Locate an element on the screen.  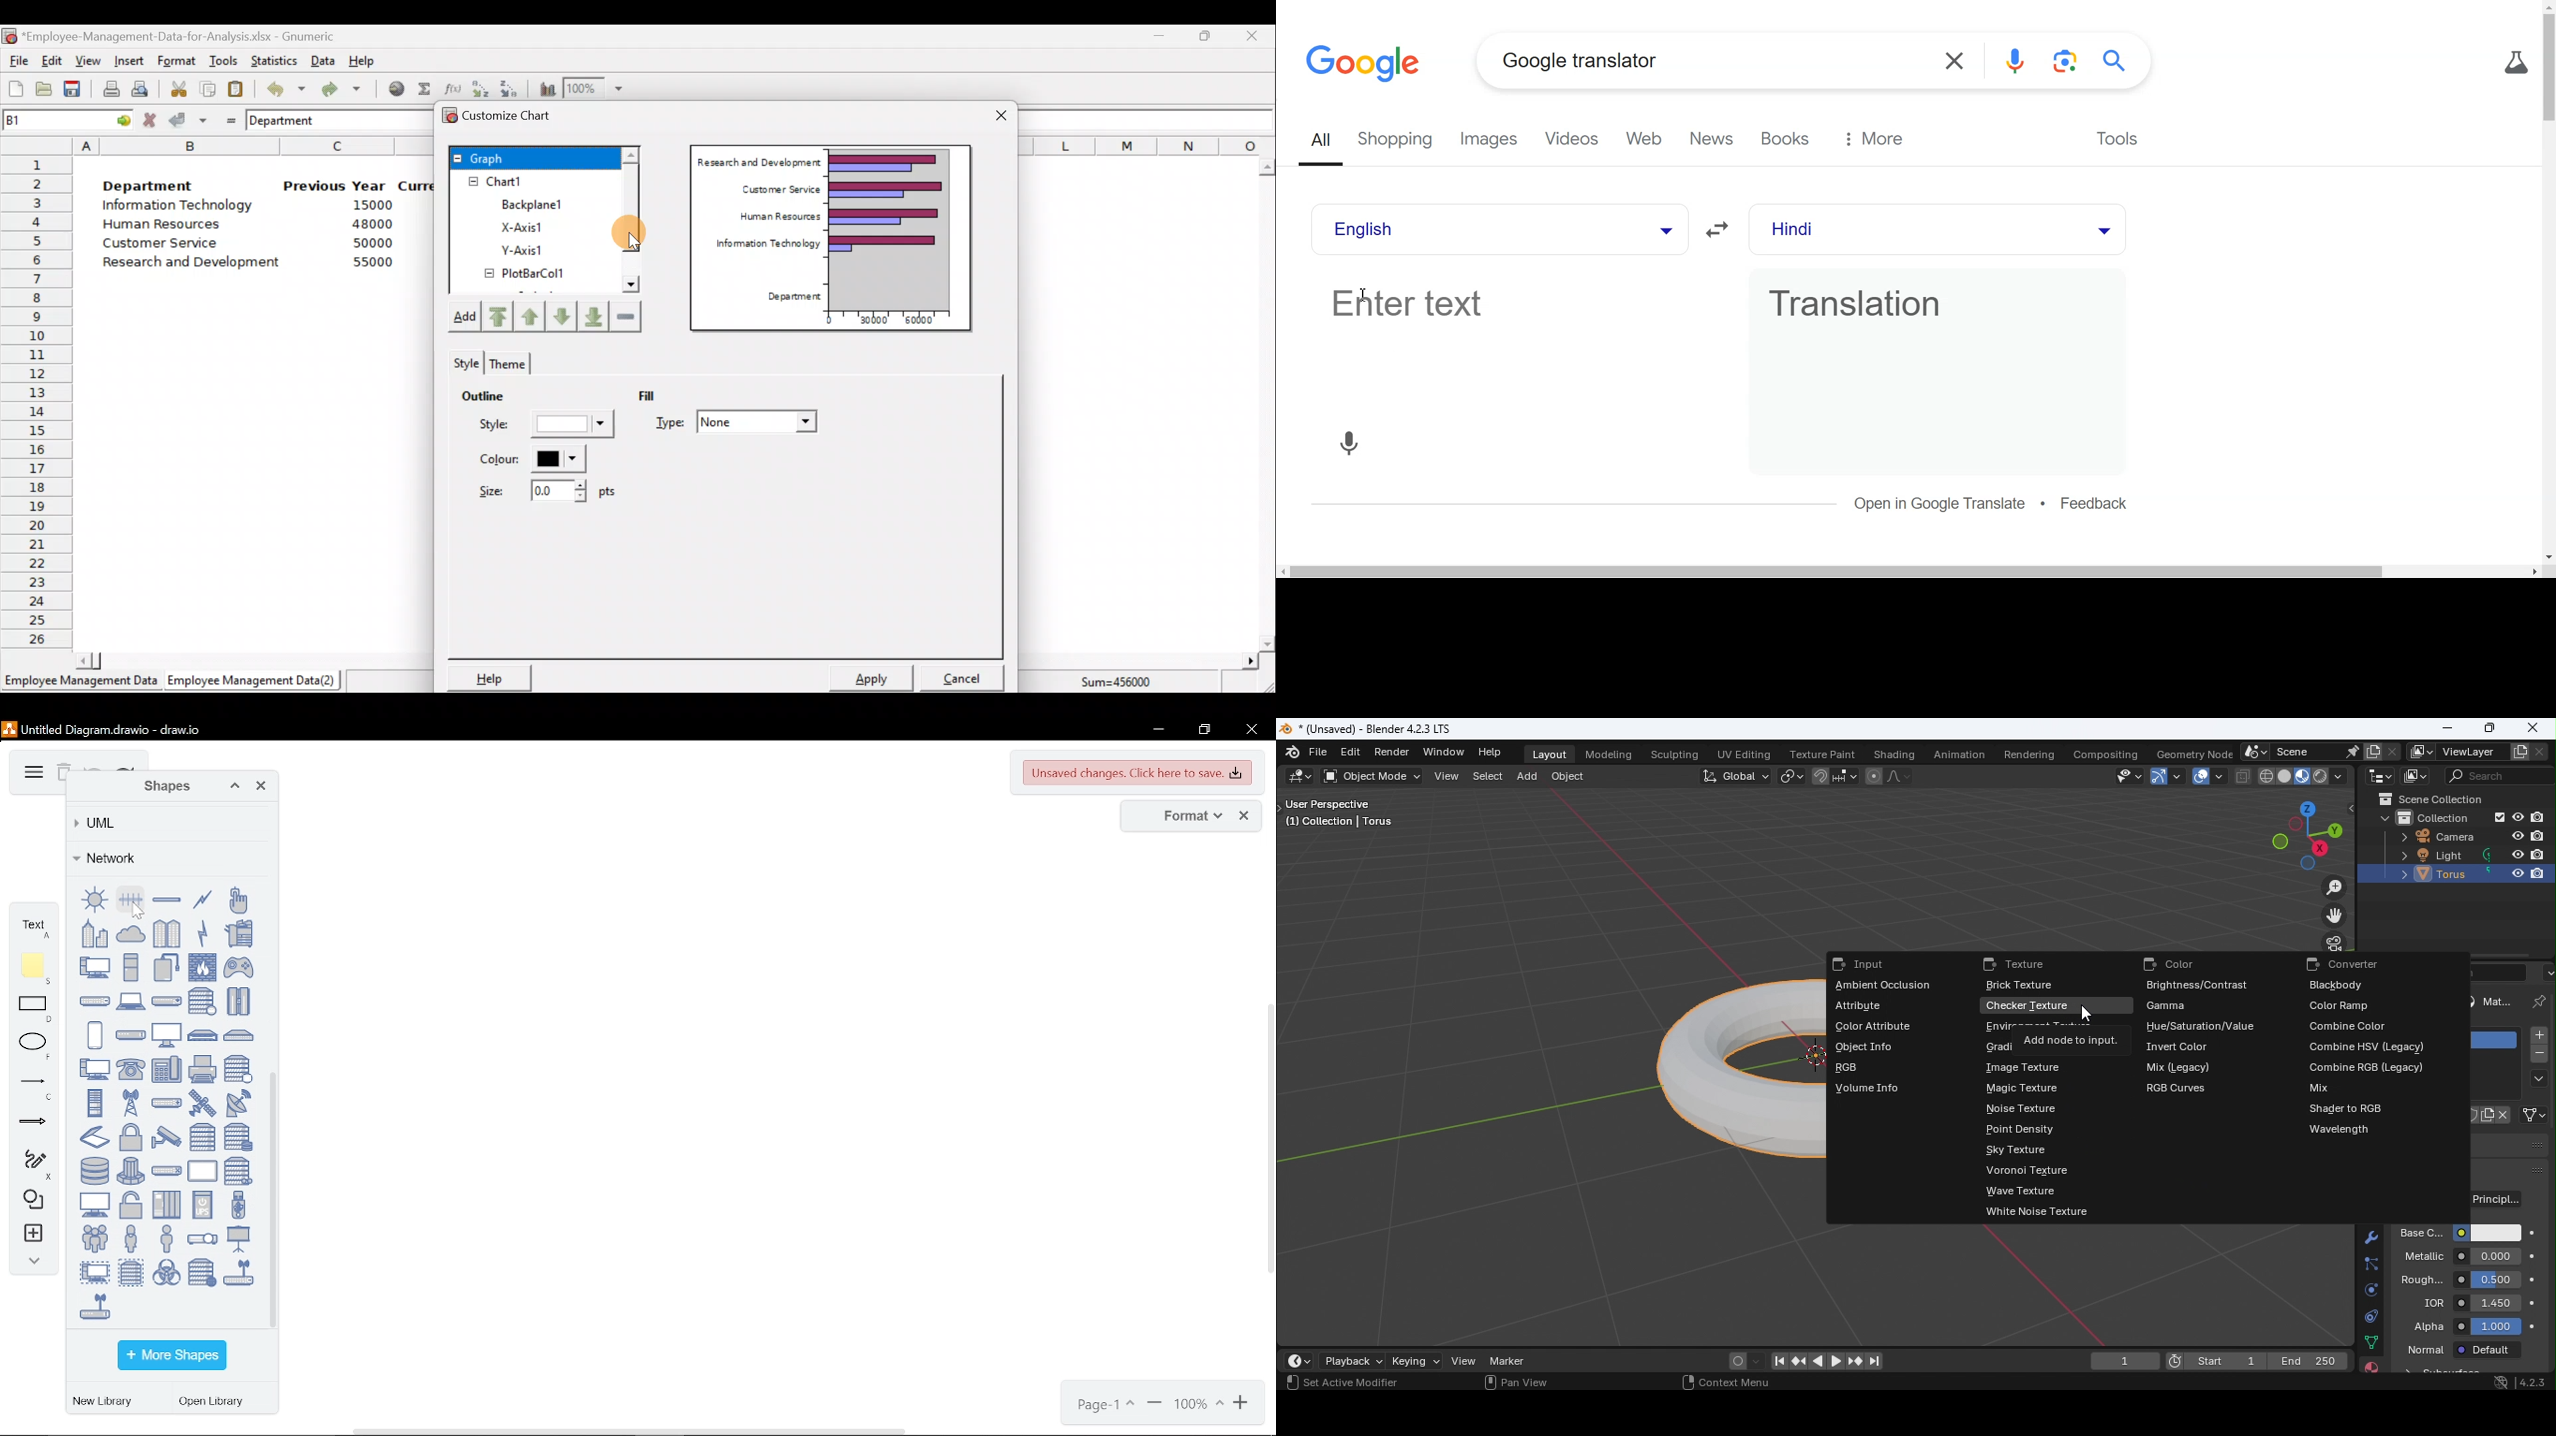
Type is located at coordinates (743, 423).